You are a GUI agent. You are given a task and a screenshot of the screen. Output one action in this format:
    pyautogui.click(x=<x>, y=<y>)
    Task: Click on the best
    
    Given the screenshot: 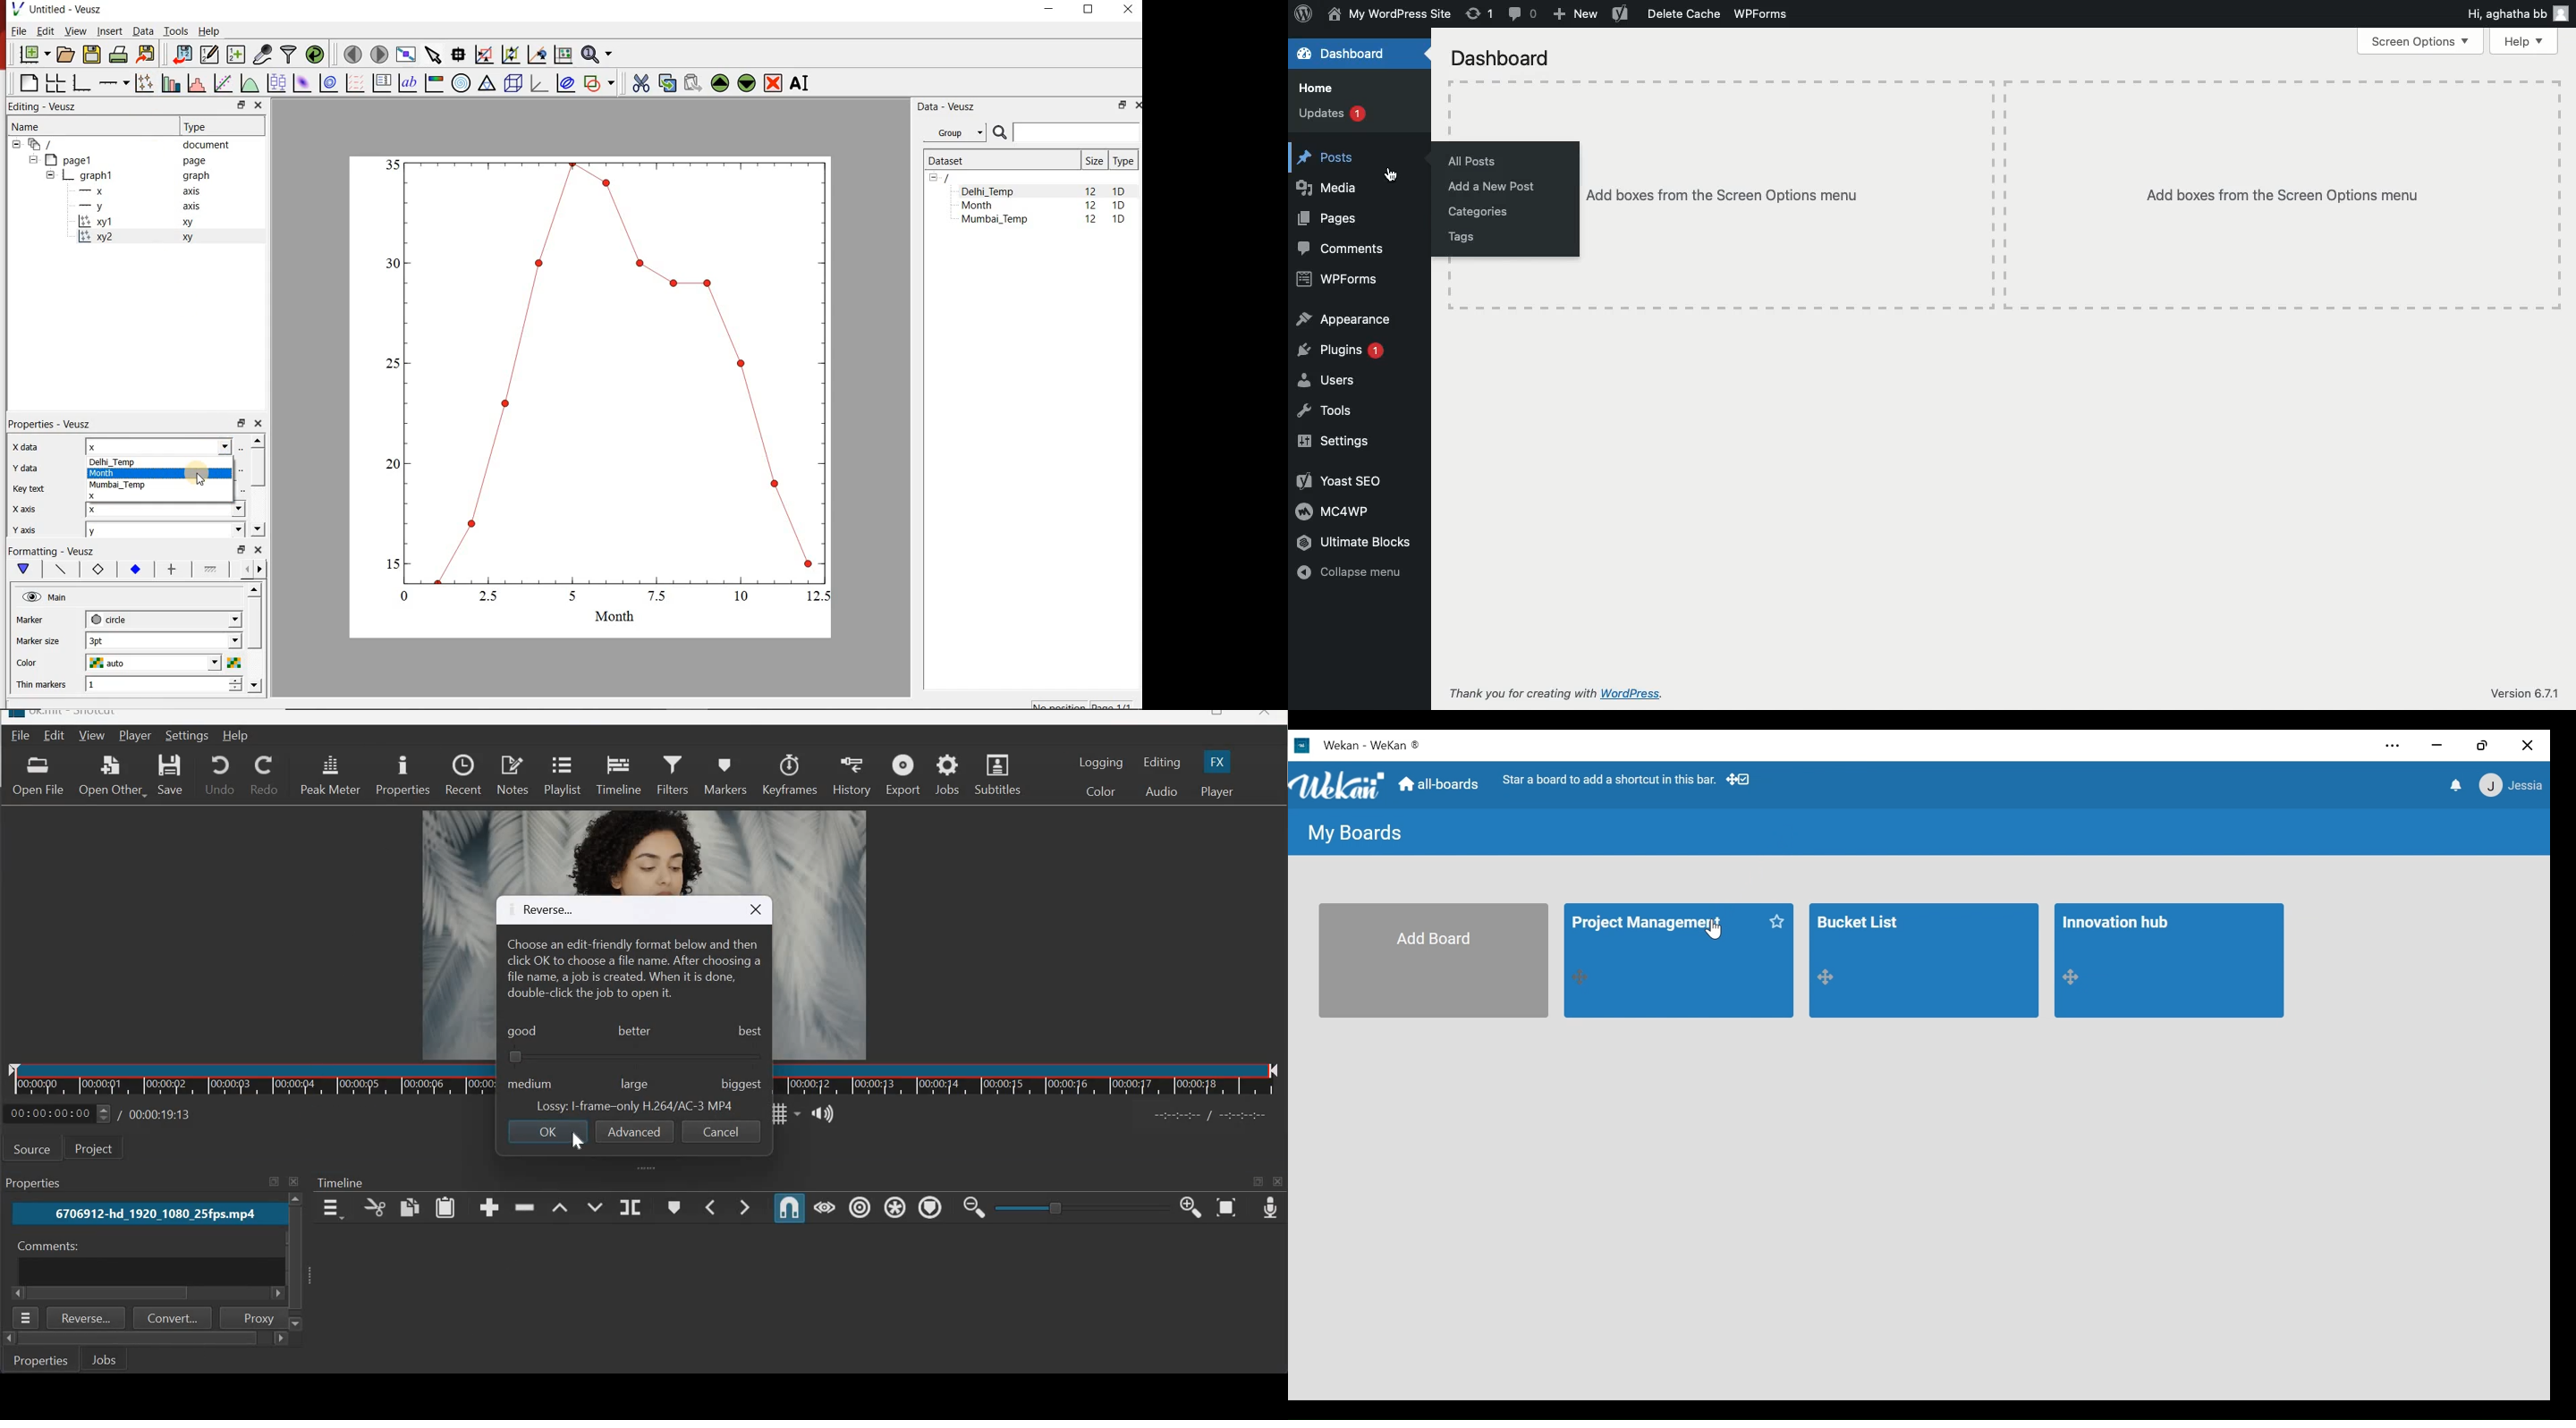 What is the action you would take?
    pyautogui.click(x=750, y=1033)
    